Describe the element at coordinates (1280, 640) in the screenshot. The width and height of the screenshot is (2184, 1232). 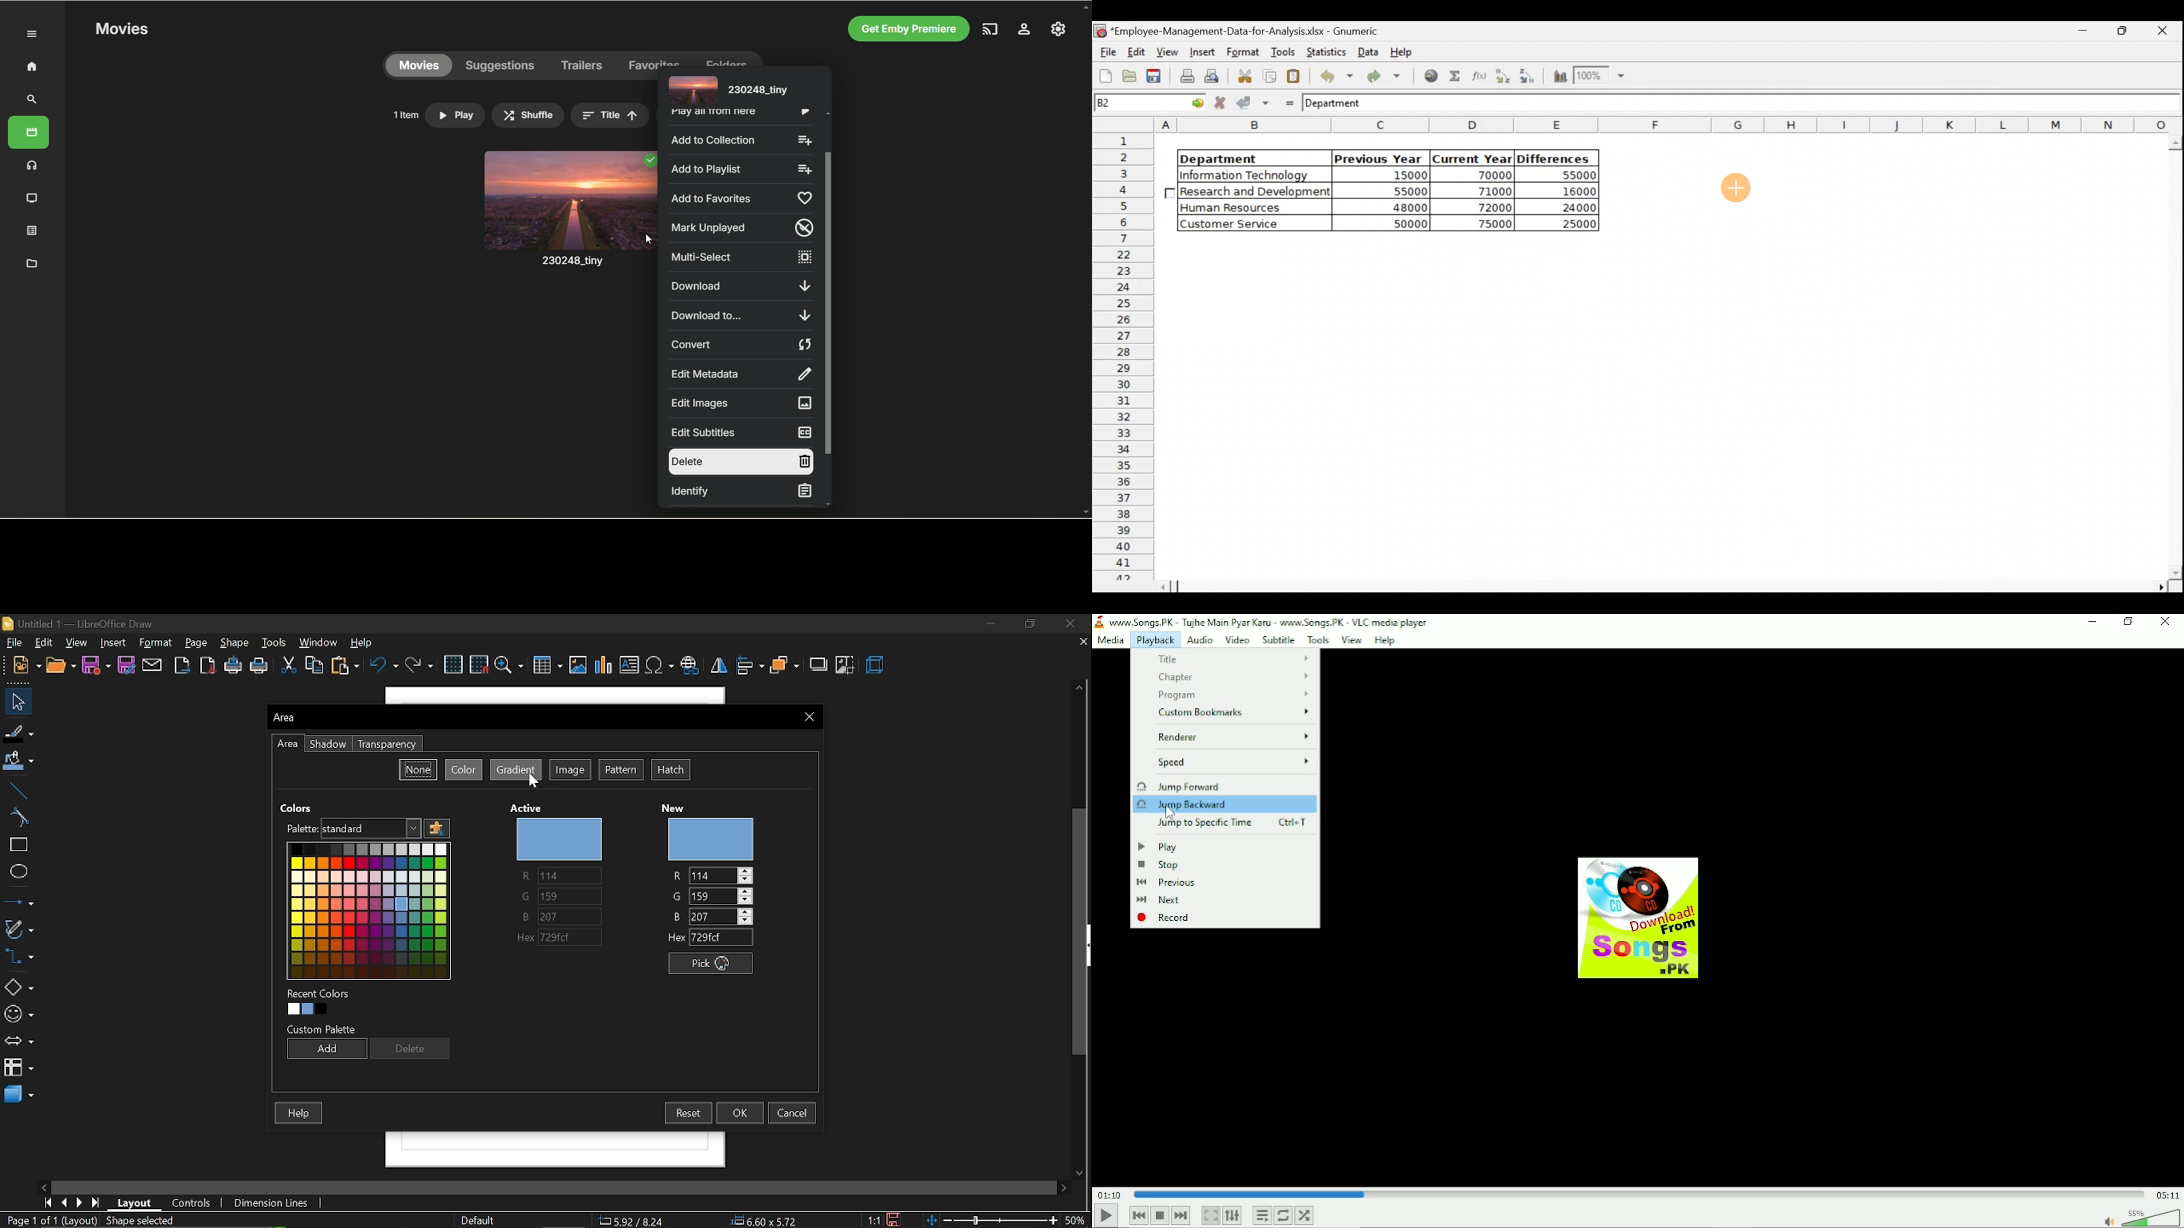
I see `Subtitle` at that location.